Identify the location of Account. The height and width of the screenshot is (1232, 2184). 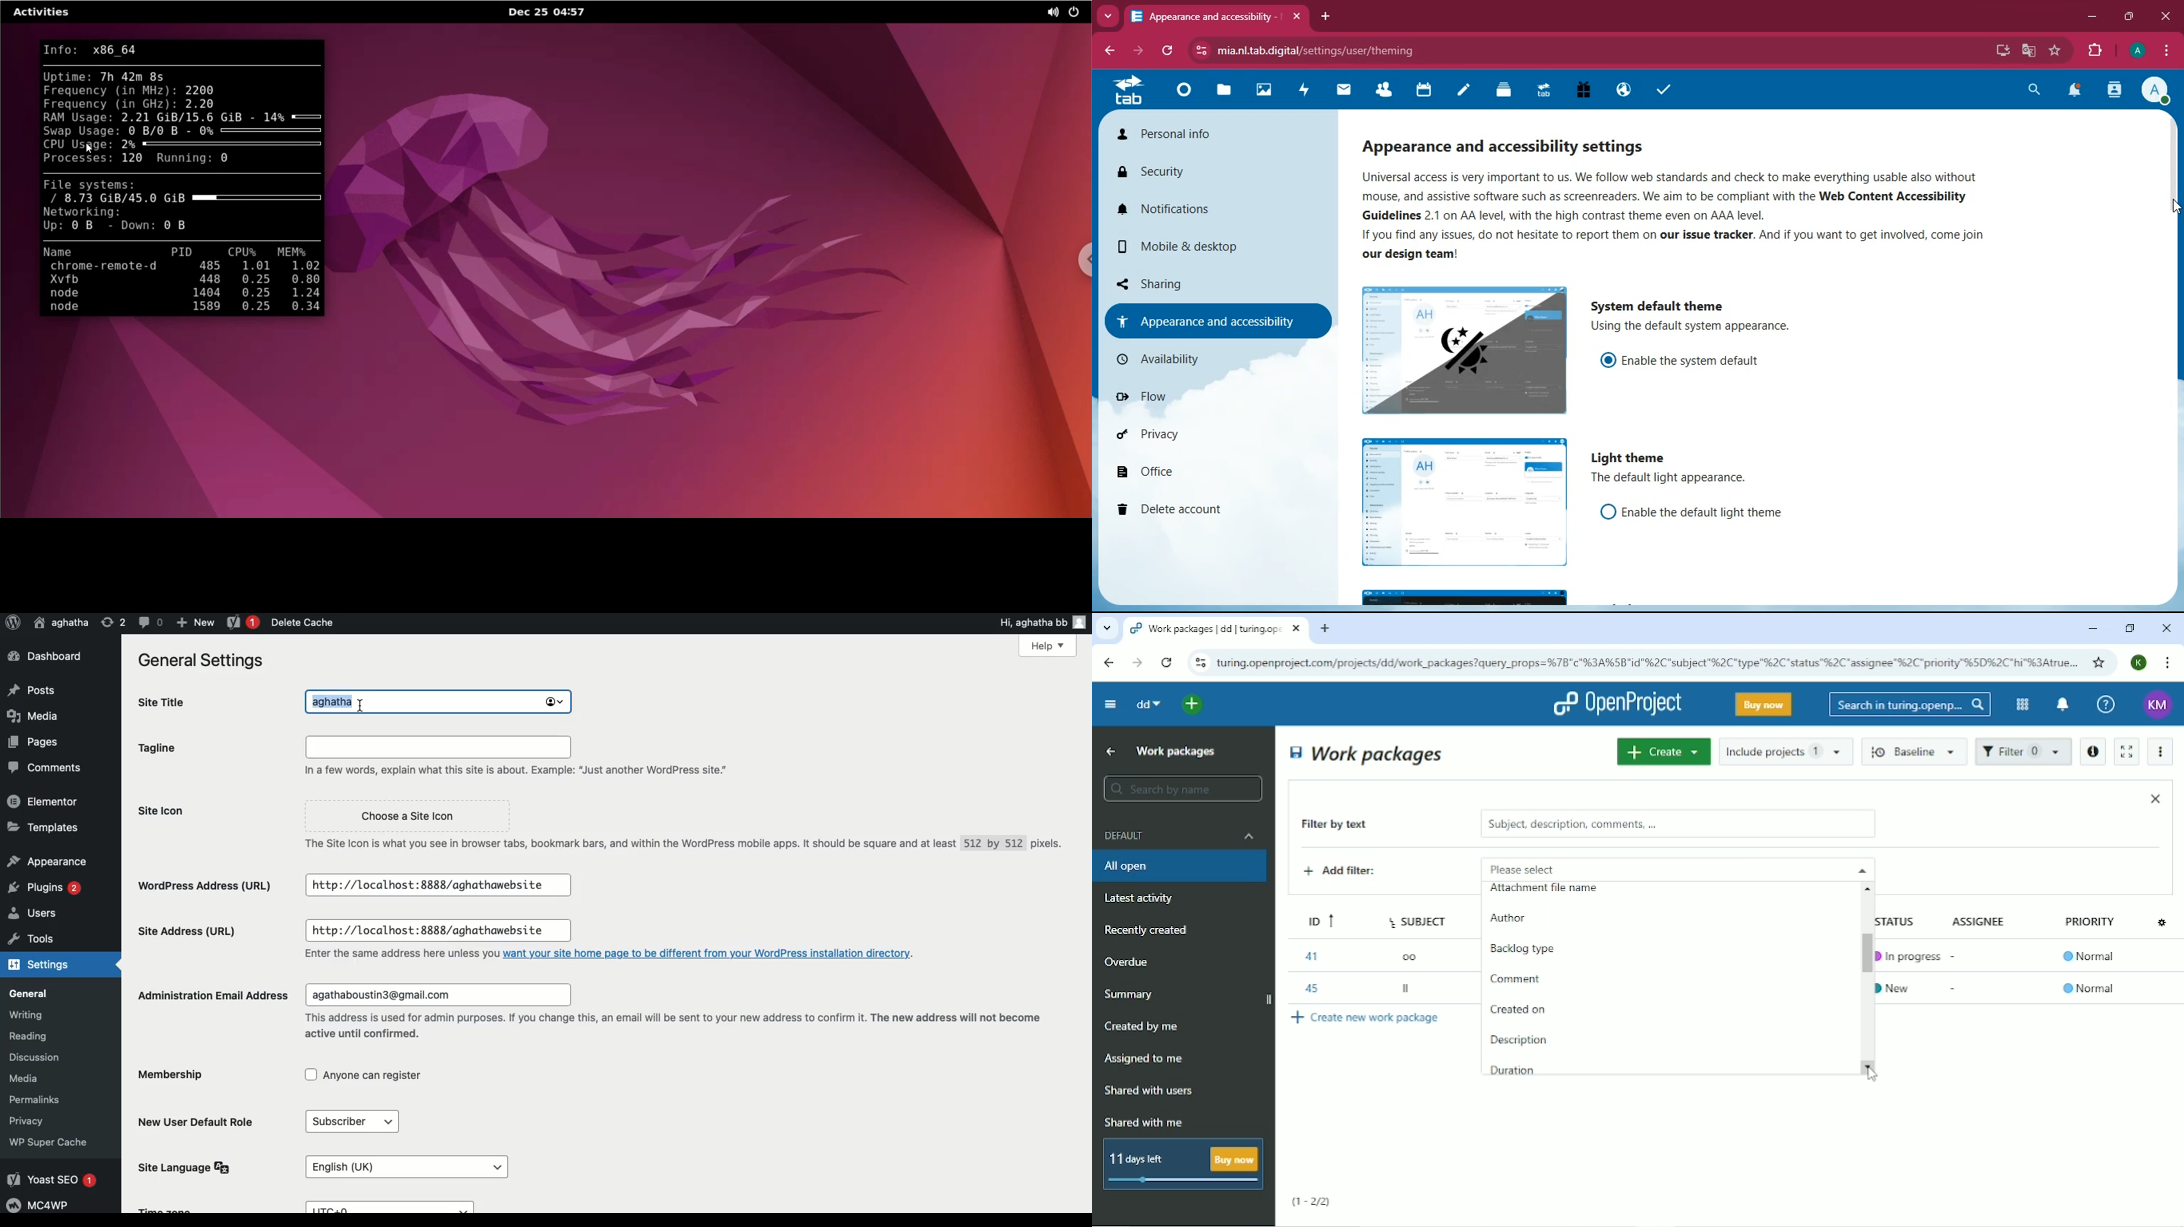
(2158, 705).